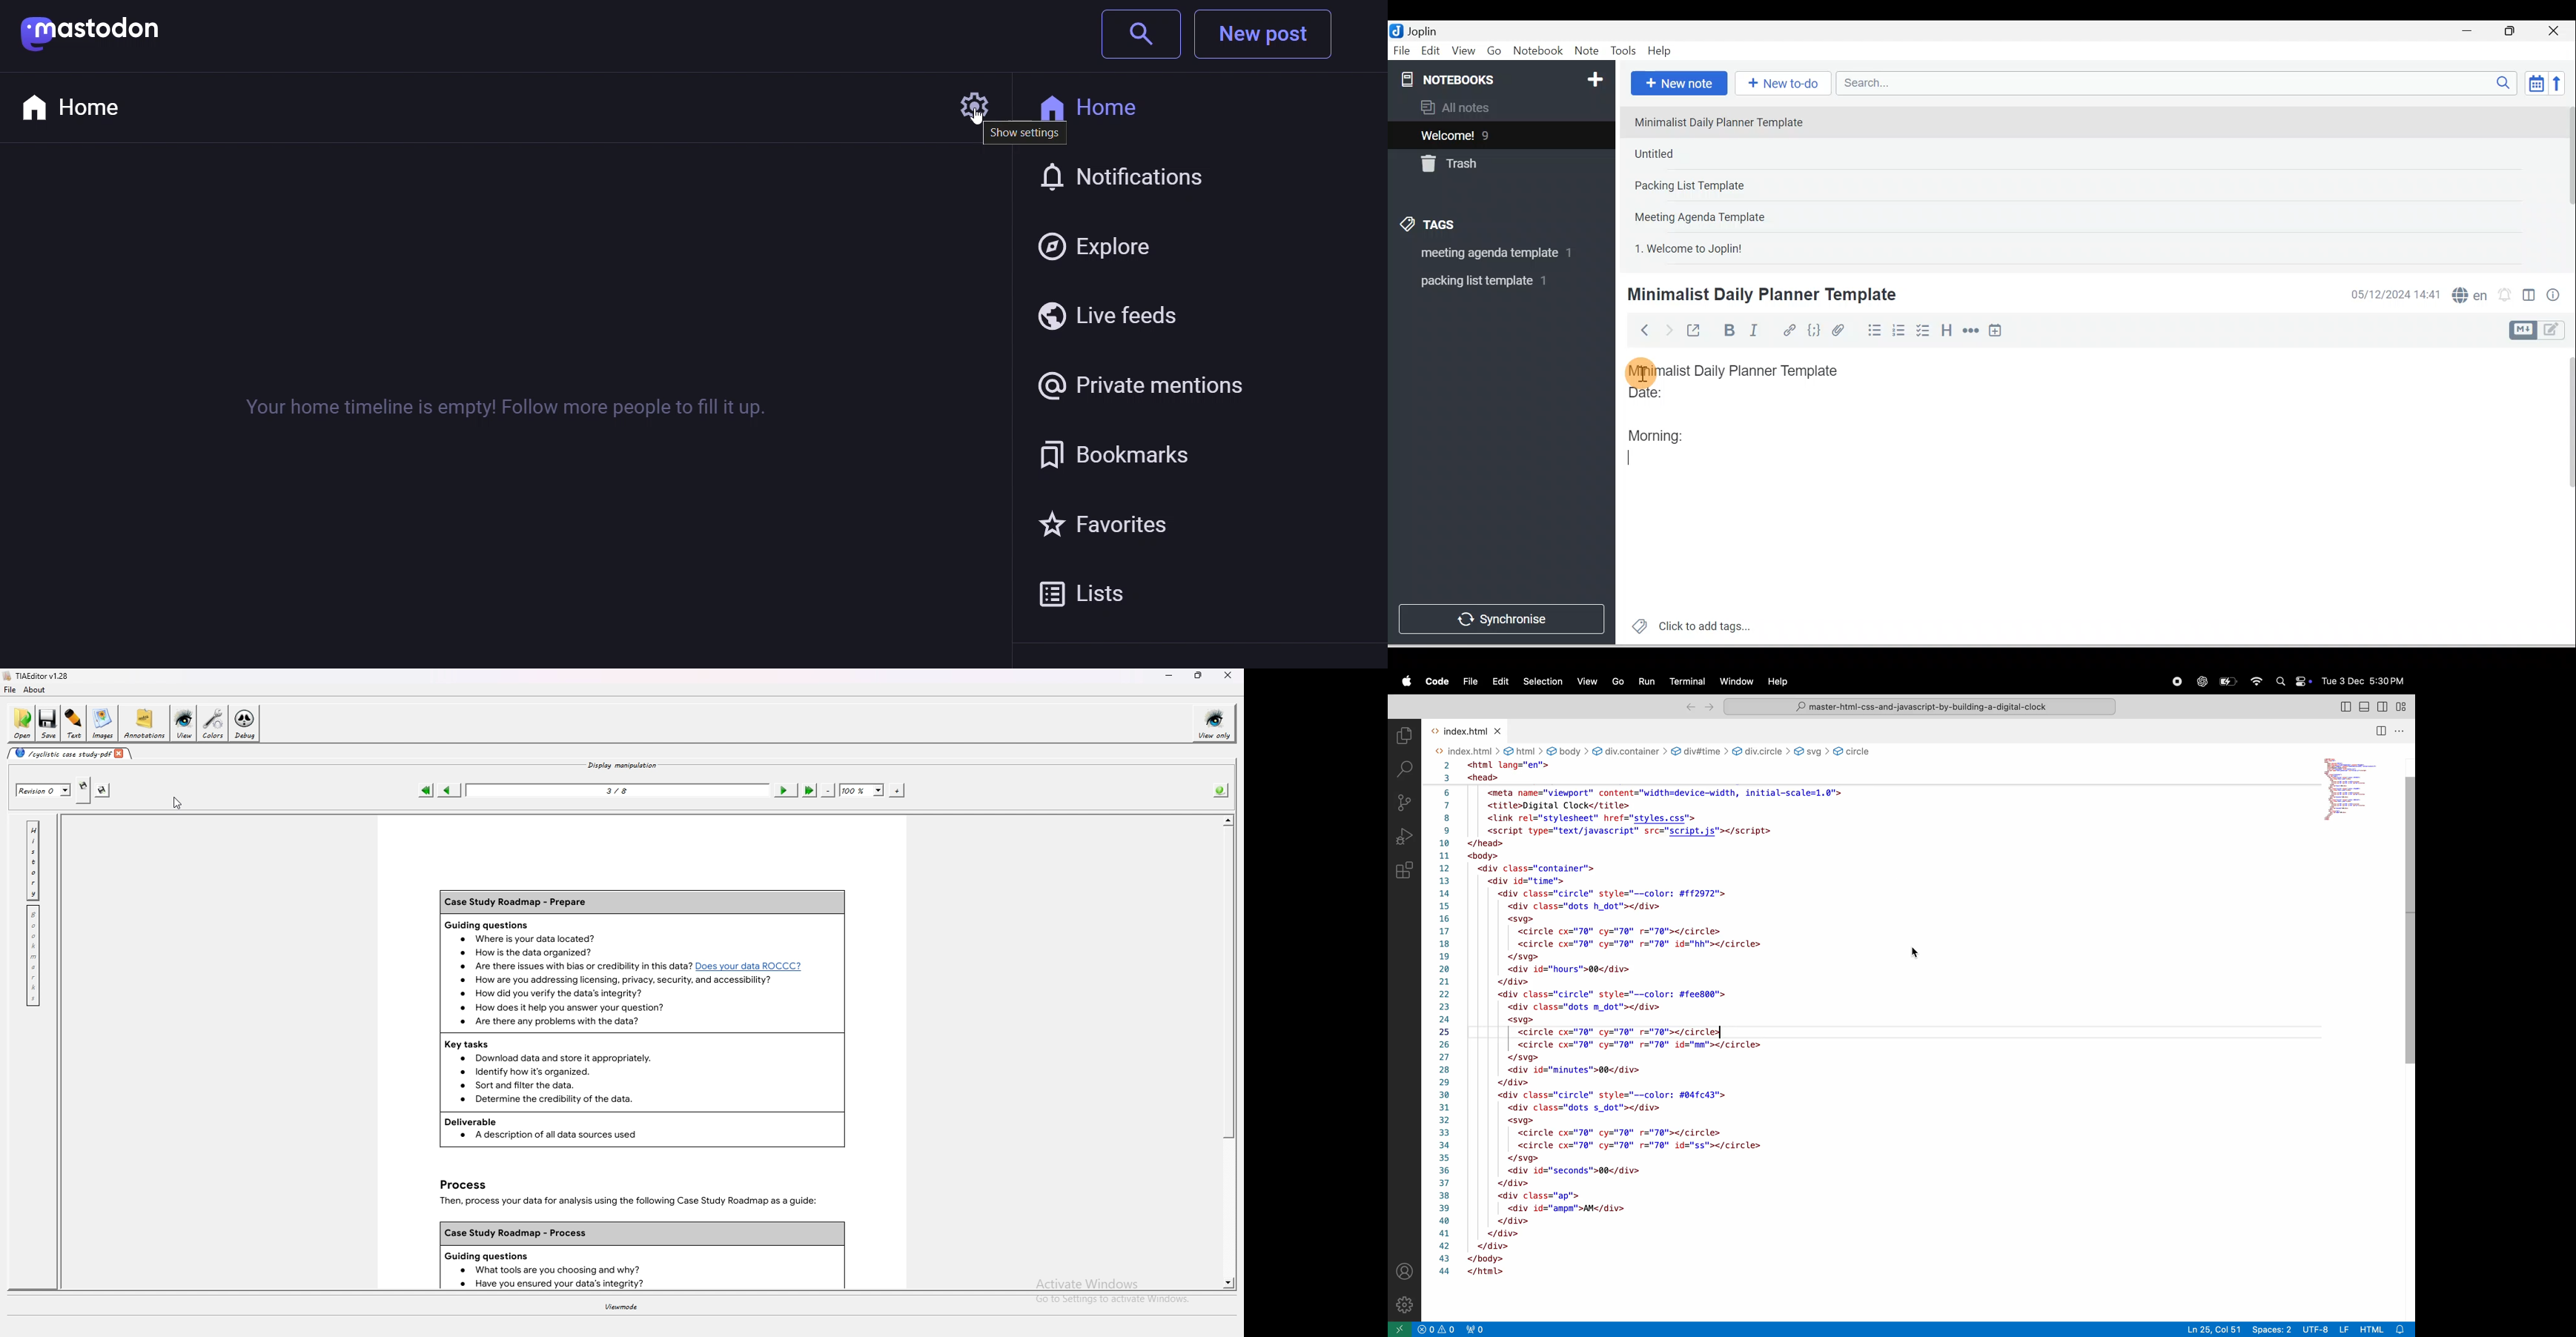  Describe the element at coordinates (2536, 82) in the screenshot. I see `Toggle sort order` at that location.